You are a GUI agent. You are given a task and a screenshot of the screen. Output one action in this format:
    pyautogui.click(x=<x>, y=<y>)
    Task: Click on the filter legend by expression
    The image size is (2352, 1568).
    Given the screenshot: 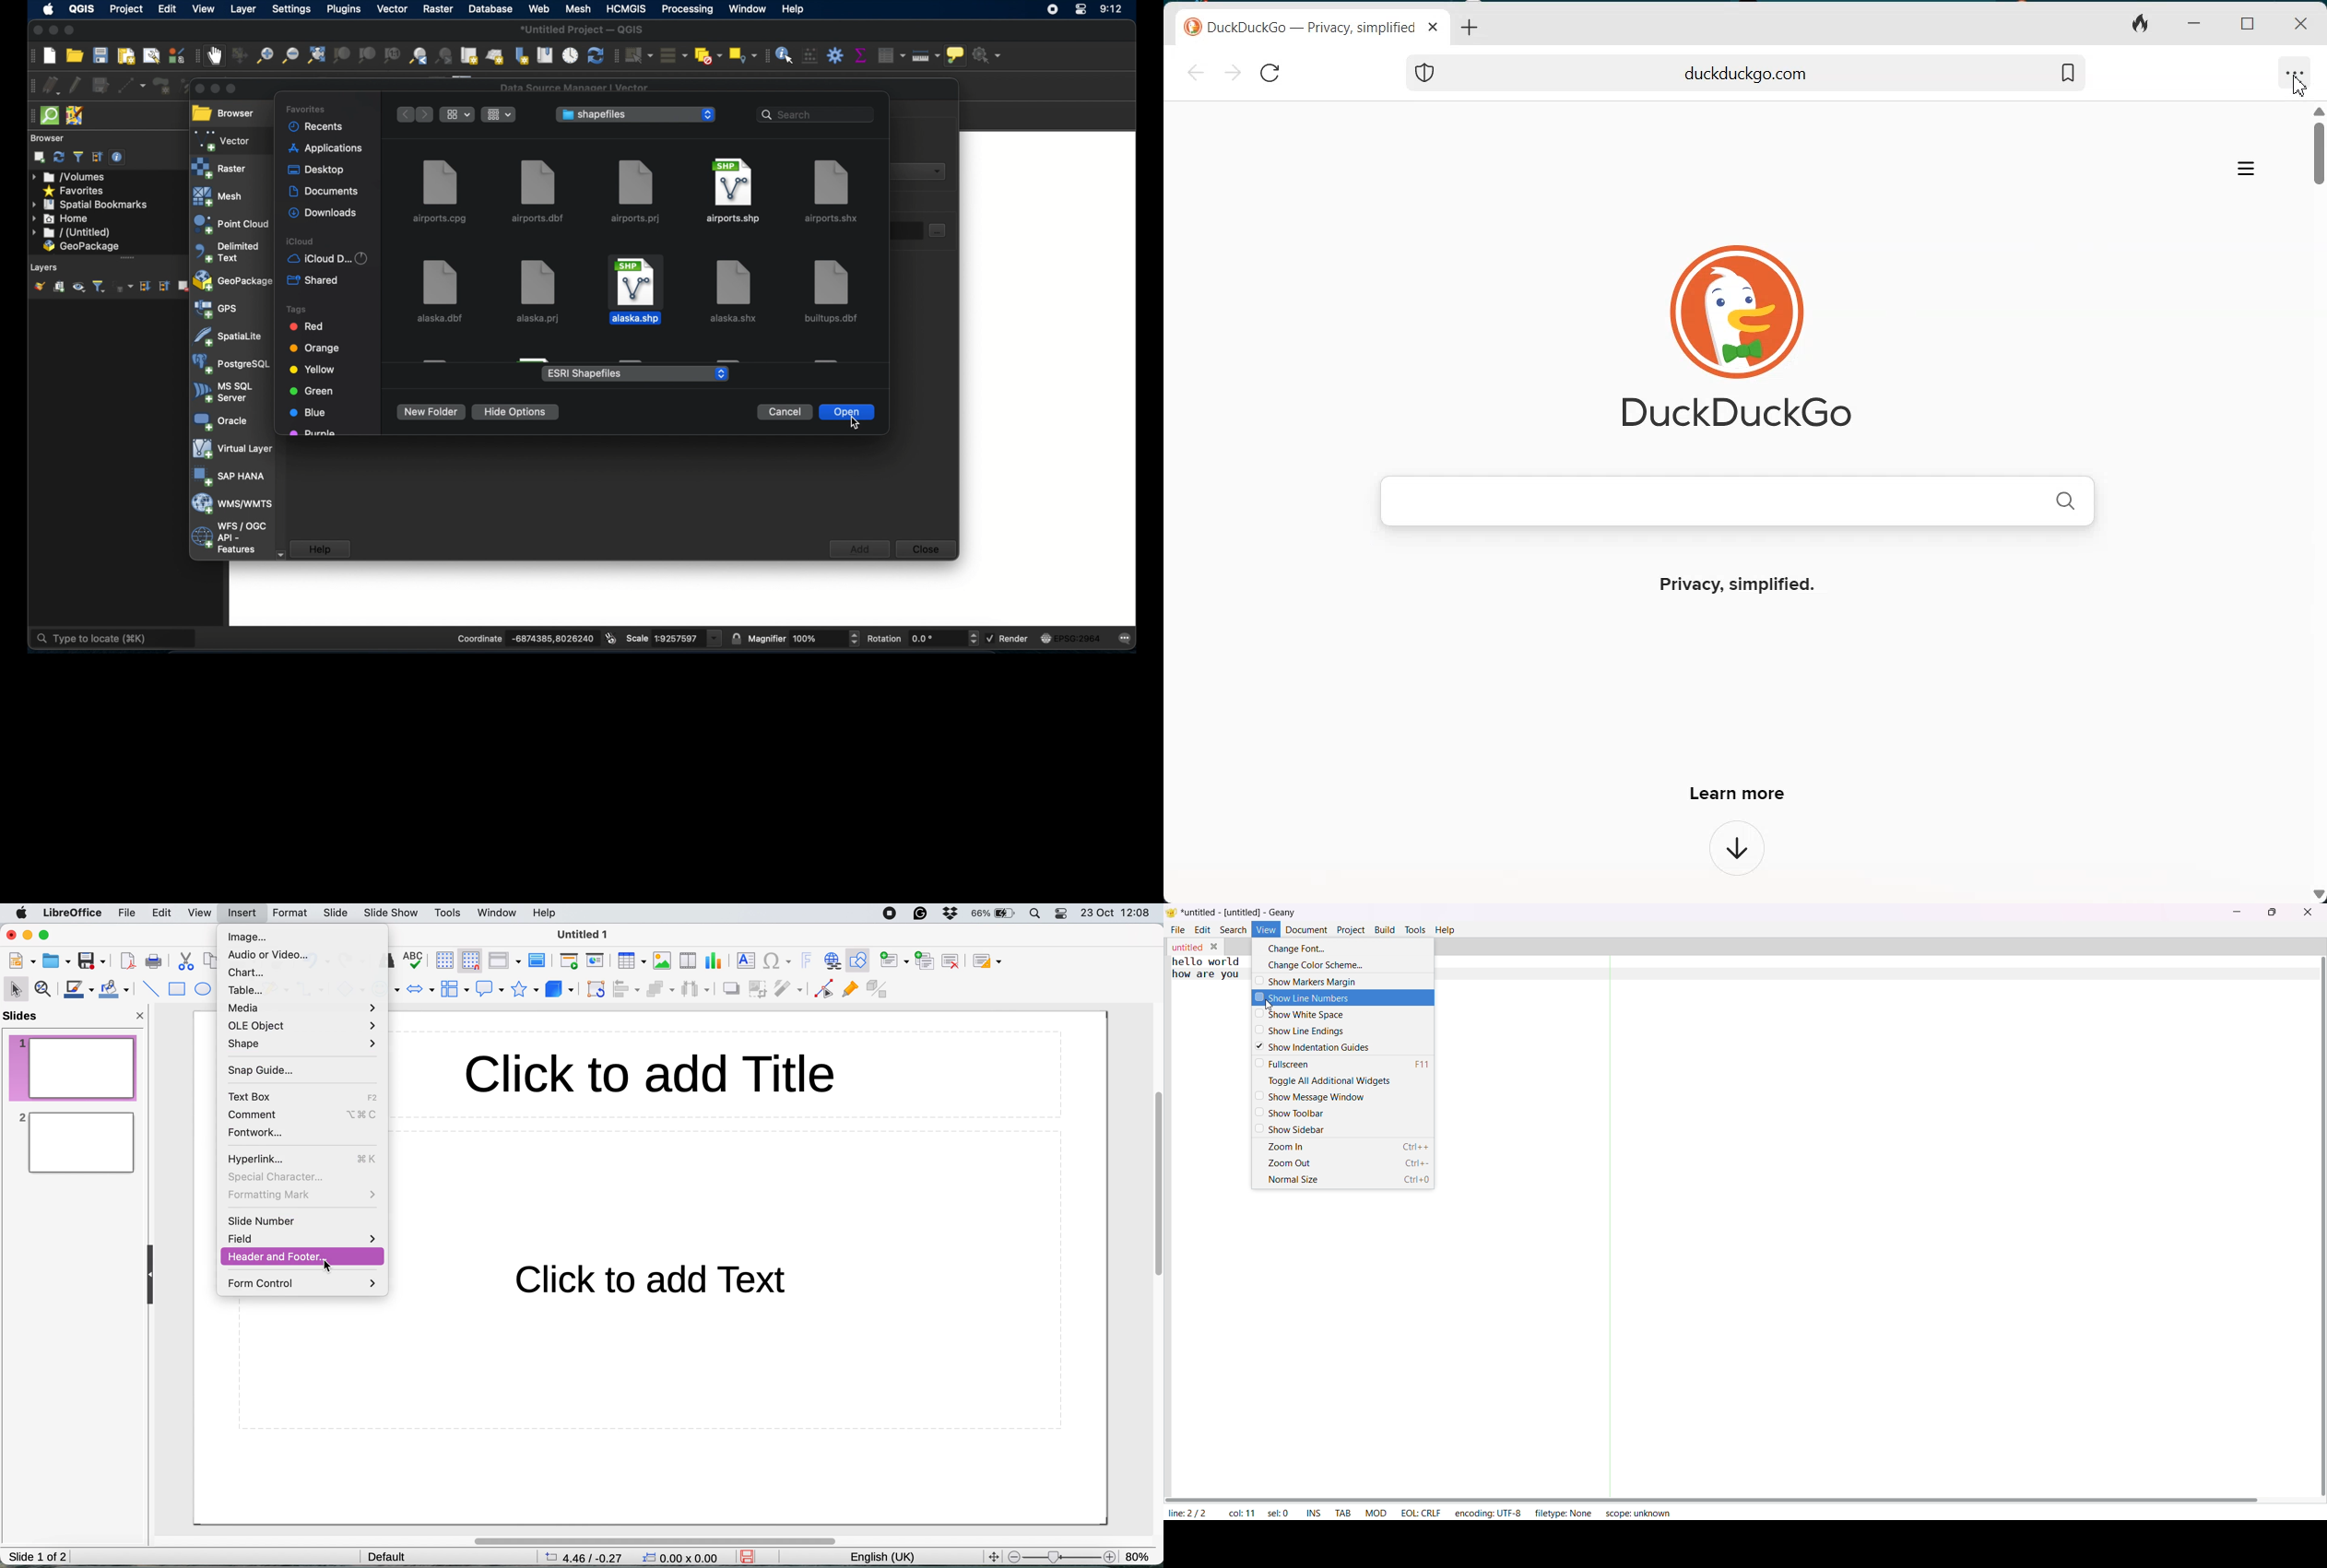 What is the action you would take?
    pyautogui.click(x=126, y=288)
    